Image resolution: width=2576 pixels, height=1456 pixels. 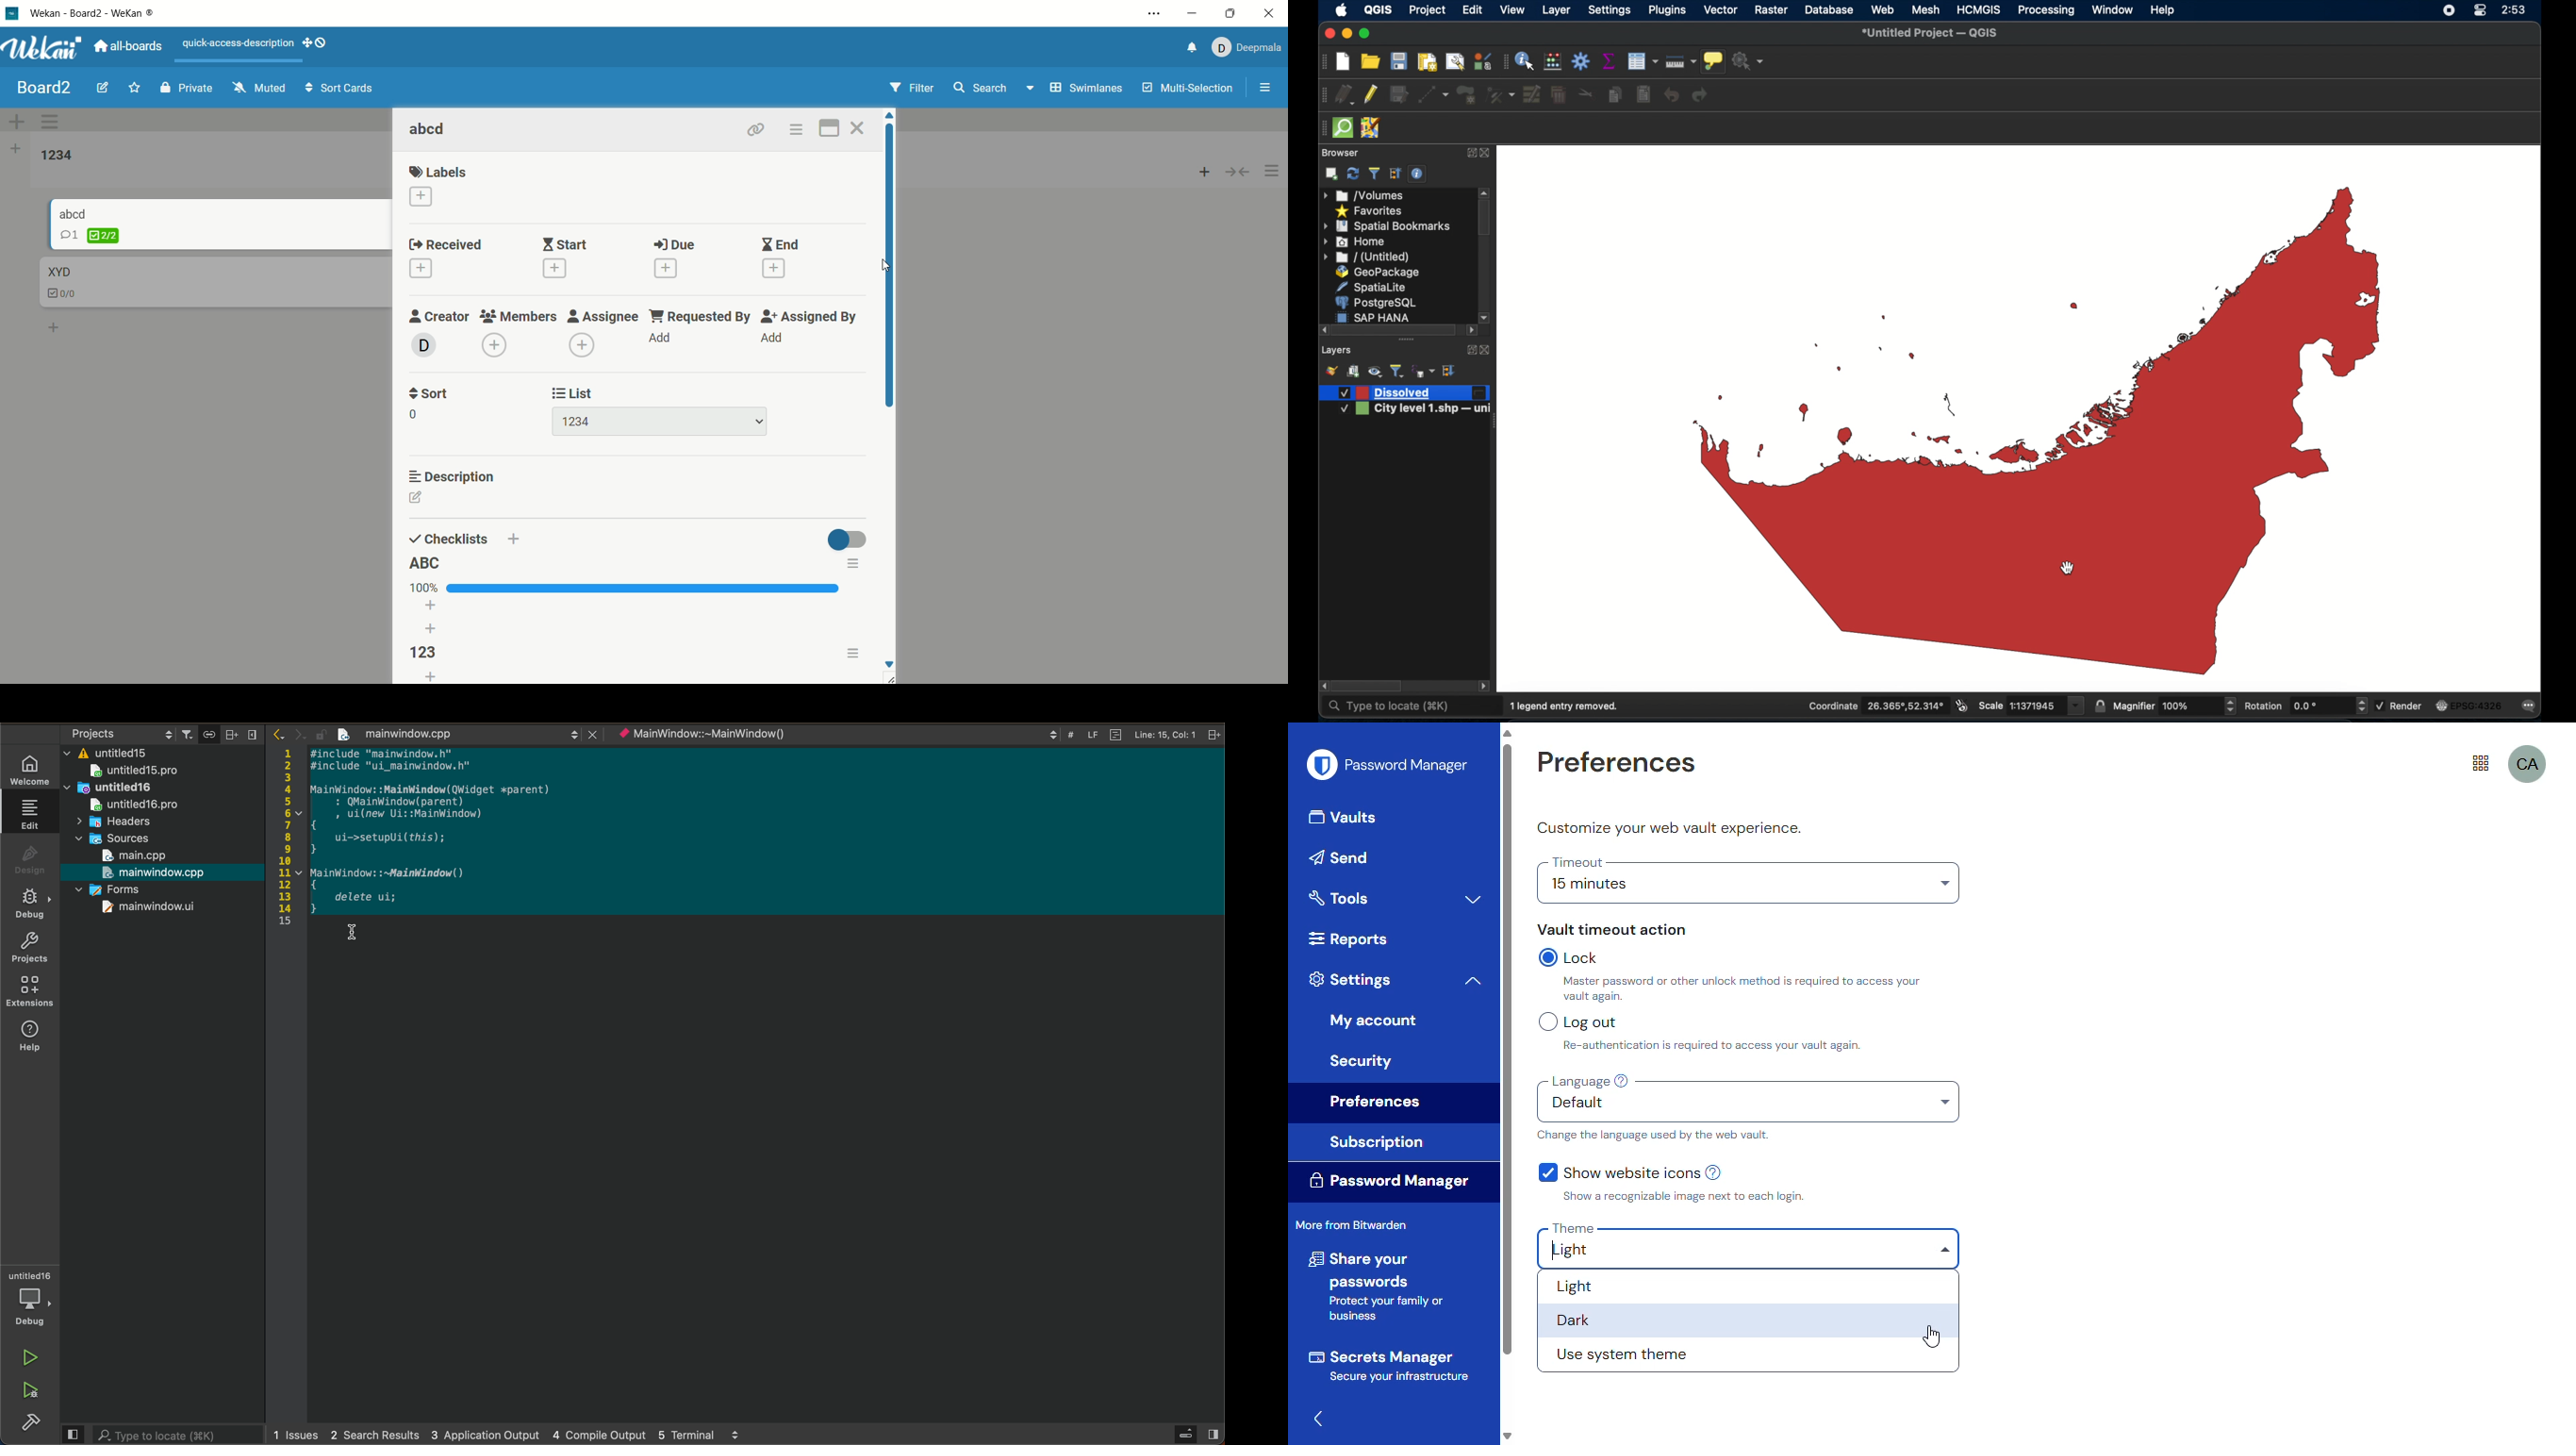 What do you see at coordinates (1328, 34) in the screenshot?
I see `maximize` at bounding box center [1328, 34].